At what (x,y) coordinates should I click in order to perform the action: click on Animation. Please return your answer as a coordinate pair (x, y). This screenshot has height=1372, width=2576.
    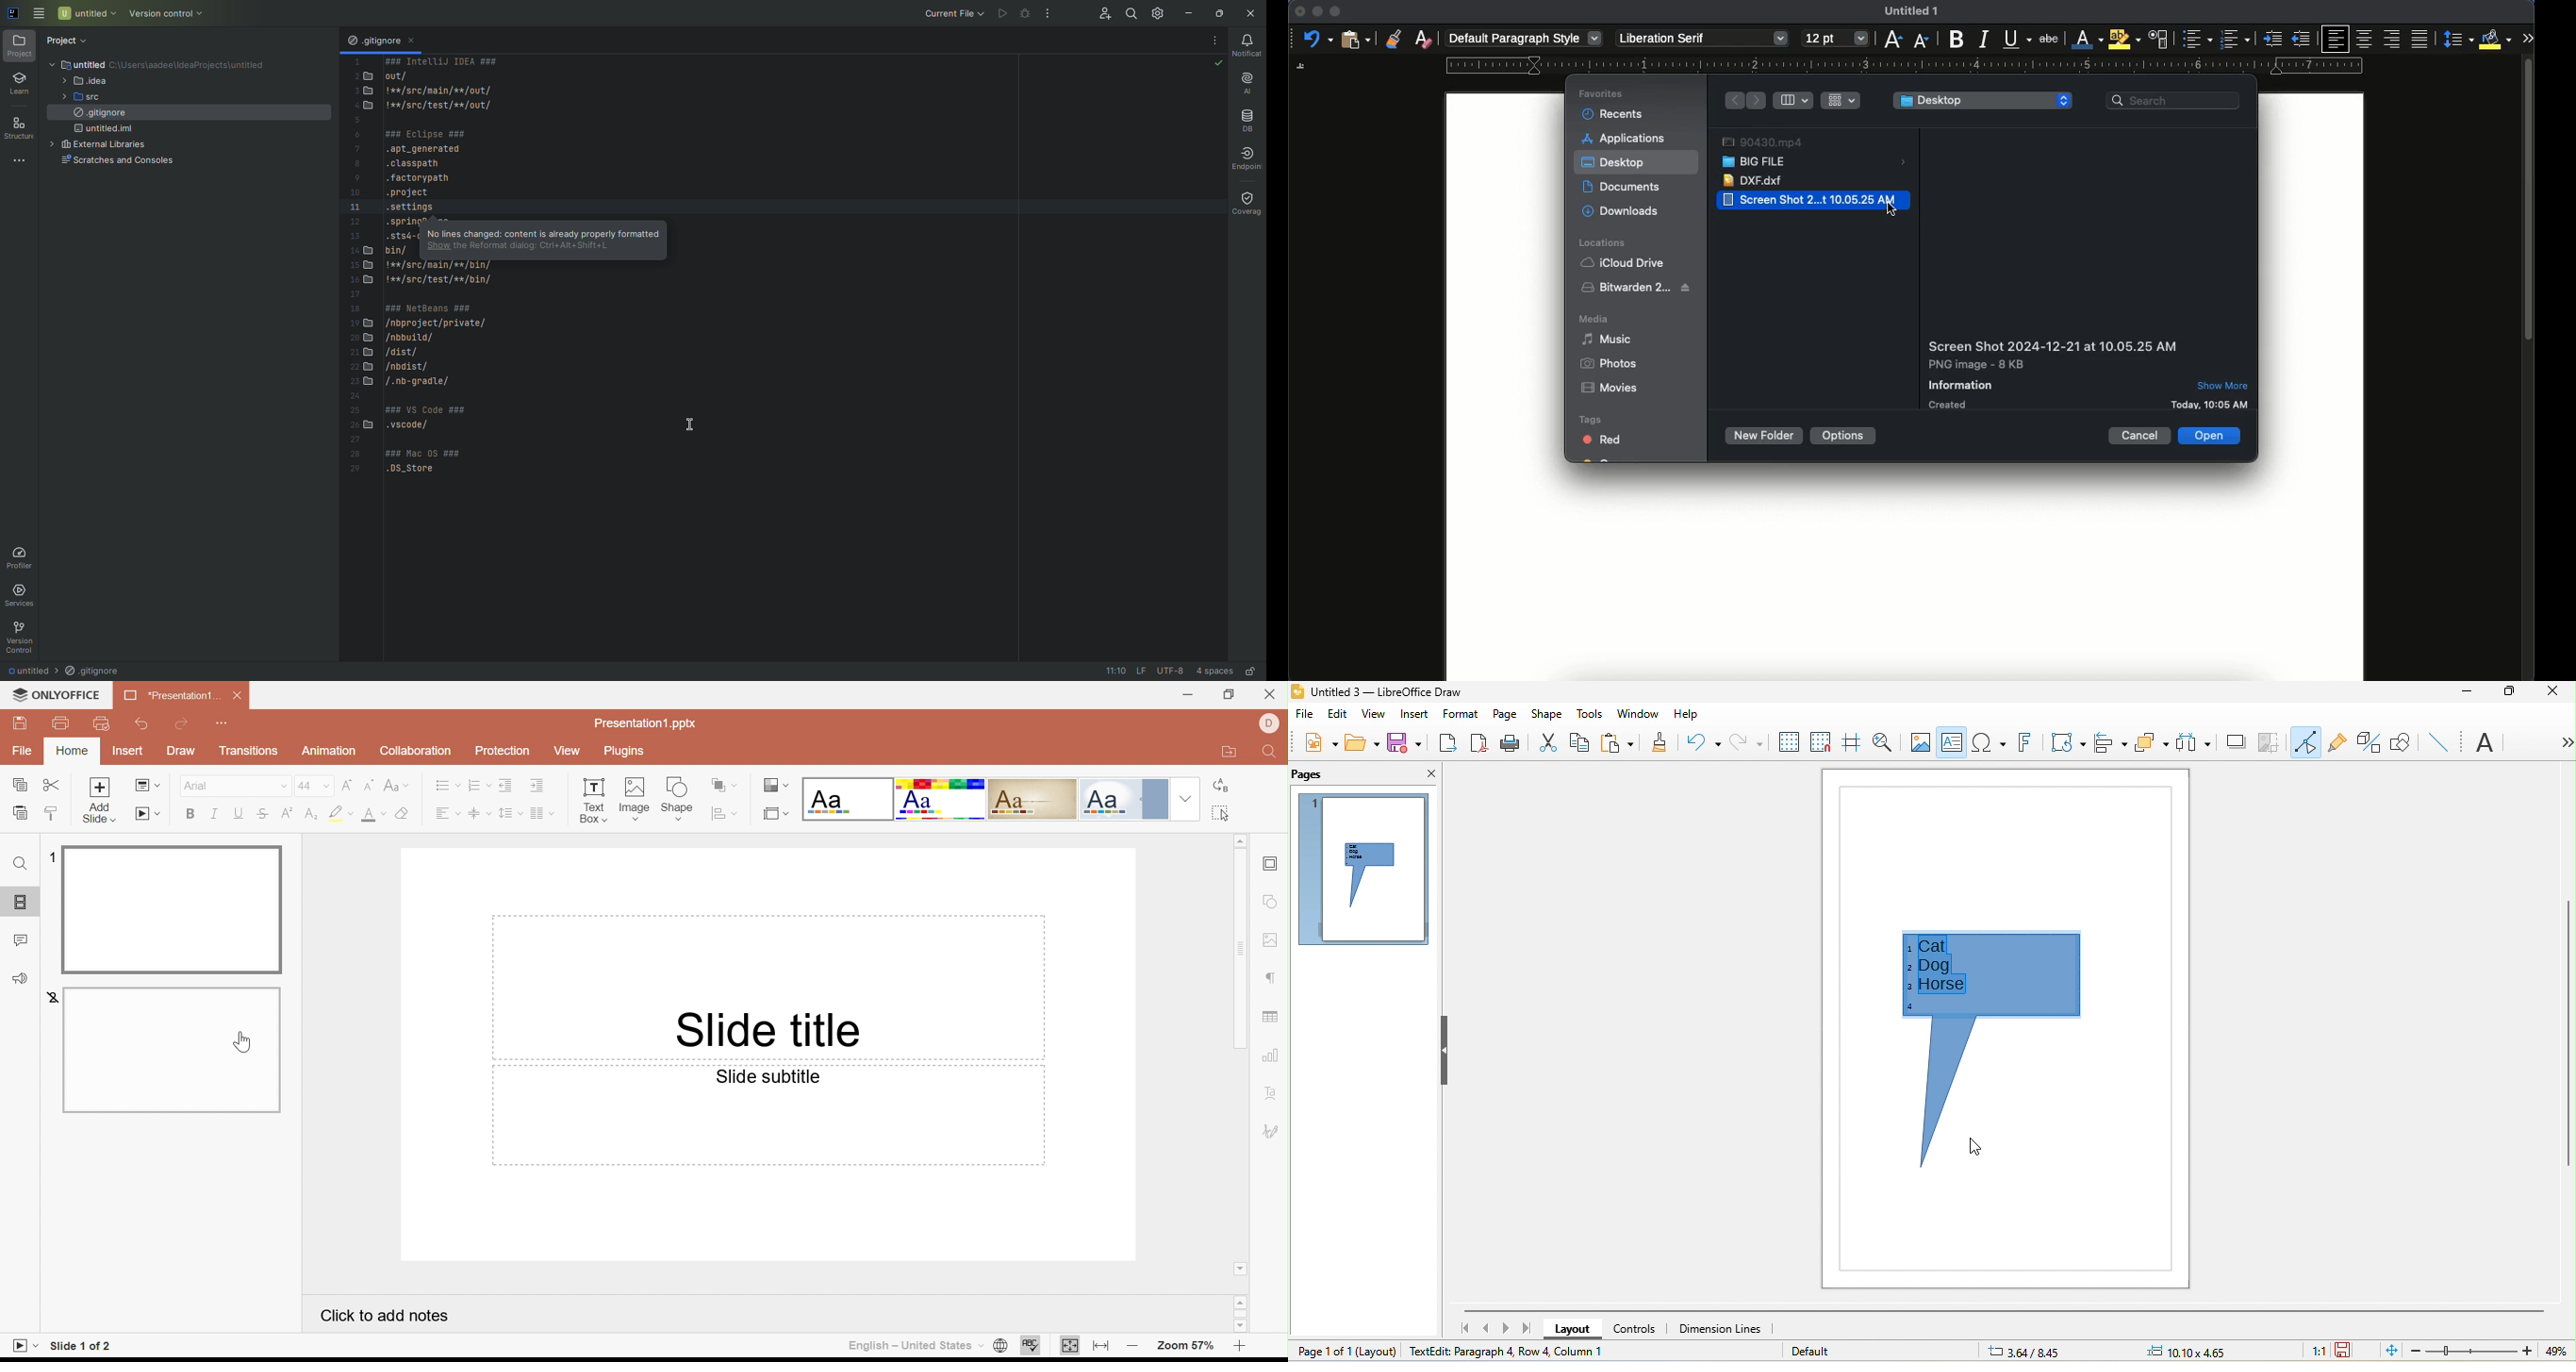
    Looking at the image, I should click on (331, 751).